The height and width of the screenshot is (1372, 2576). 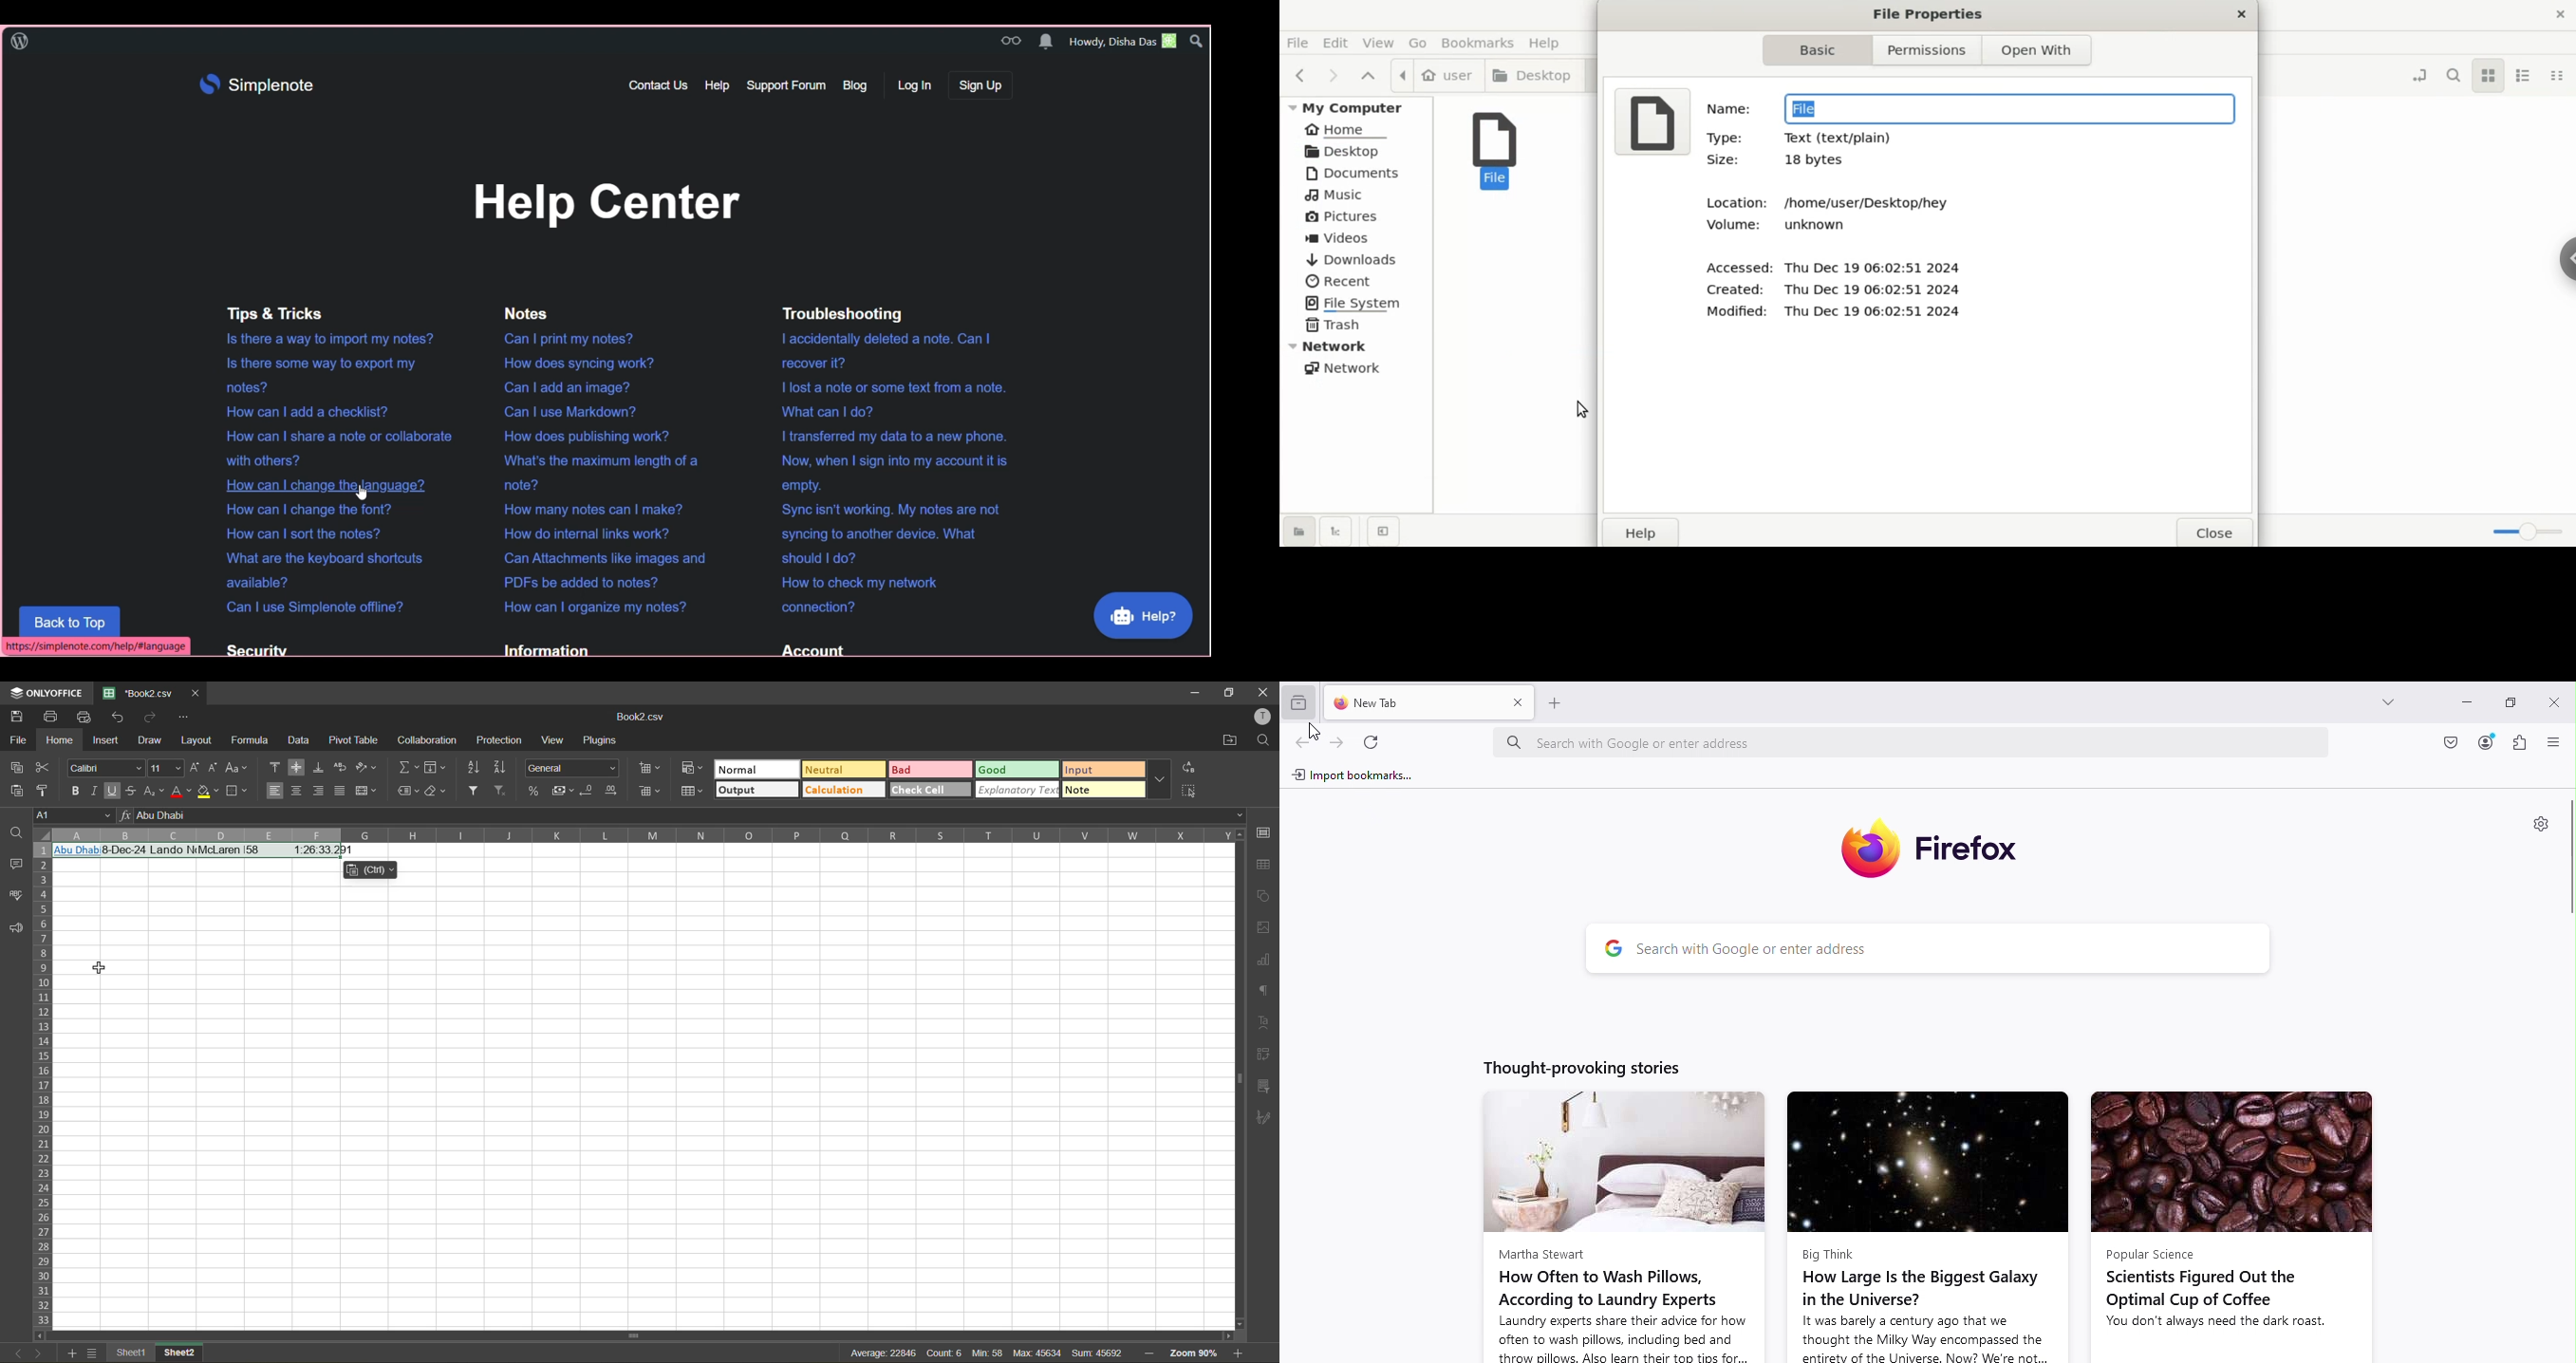 I want to click on filter, so click(x=477, y=792).